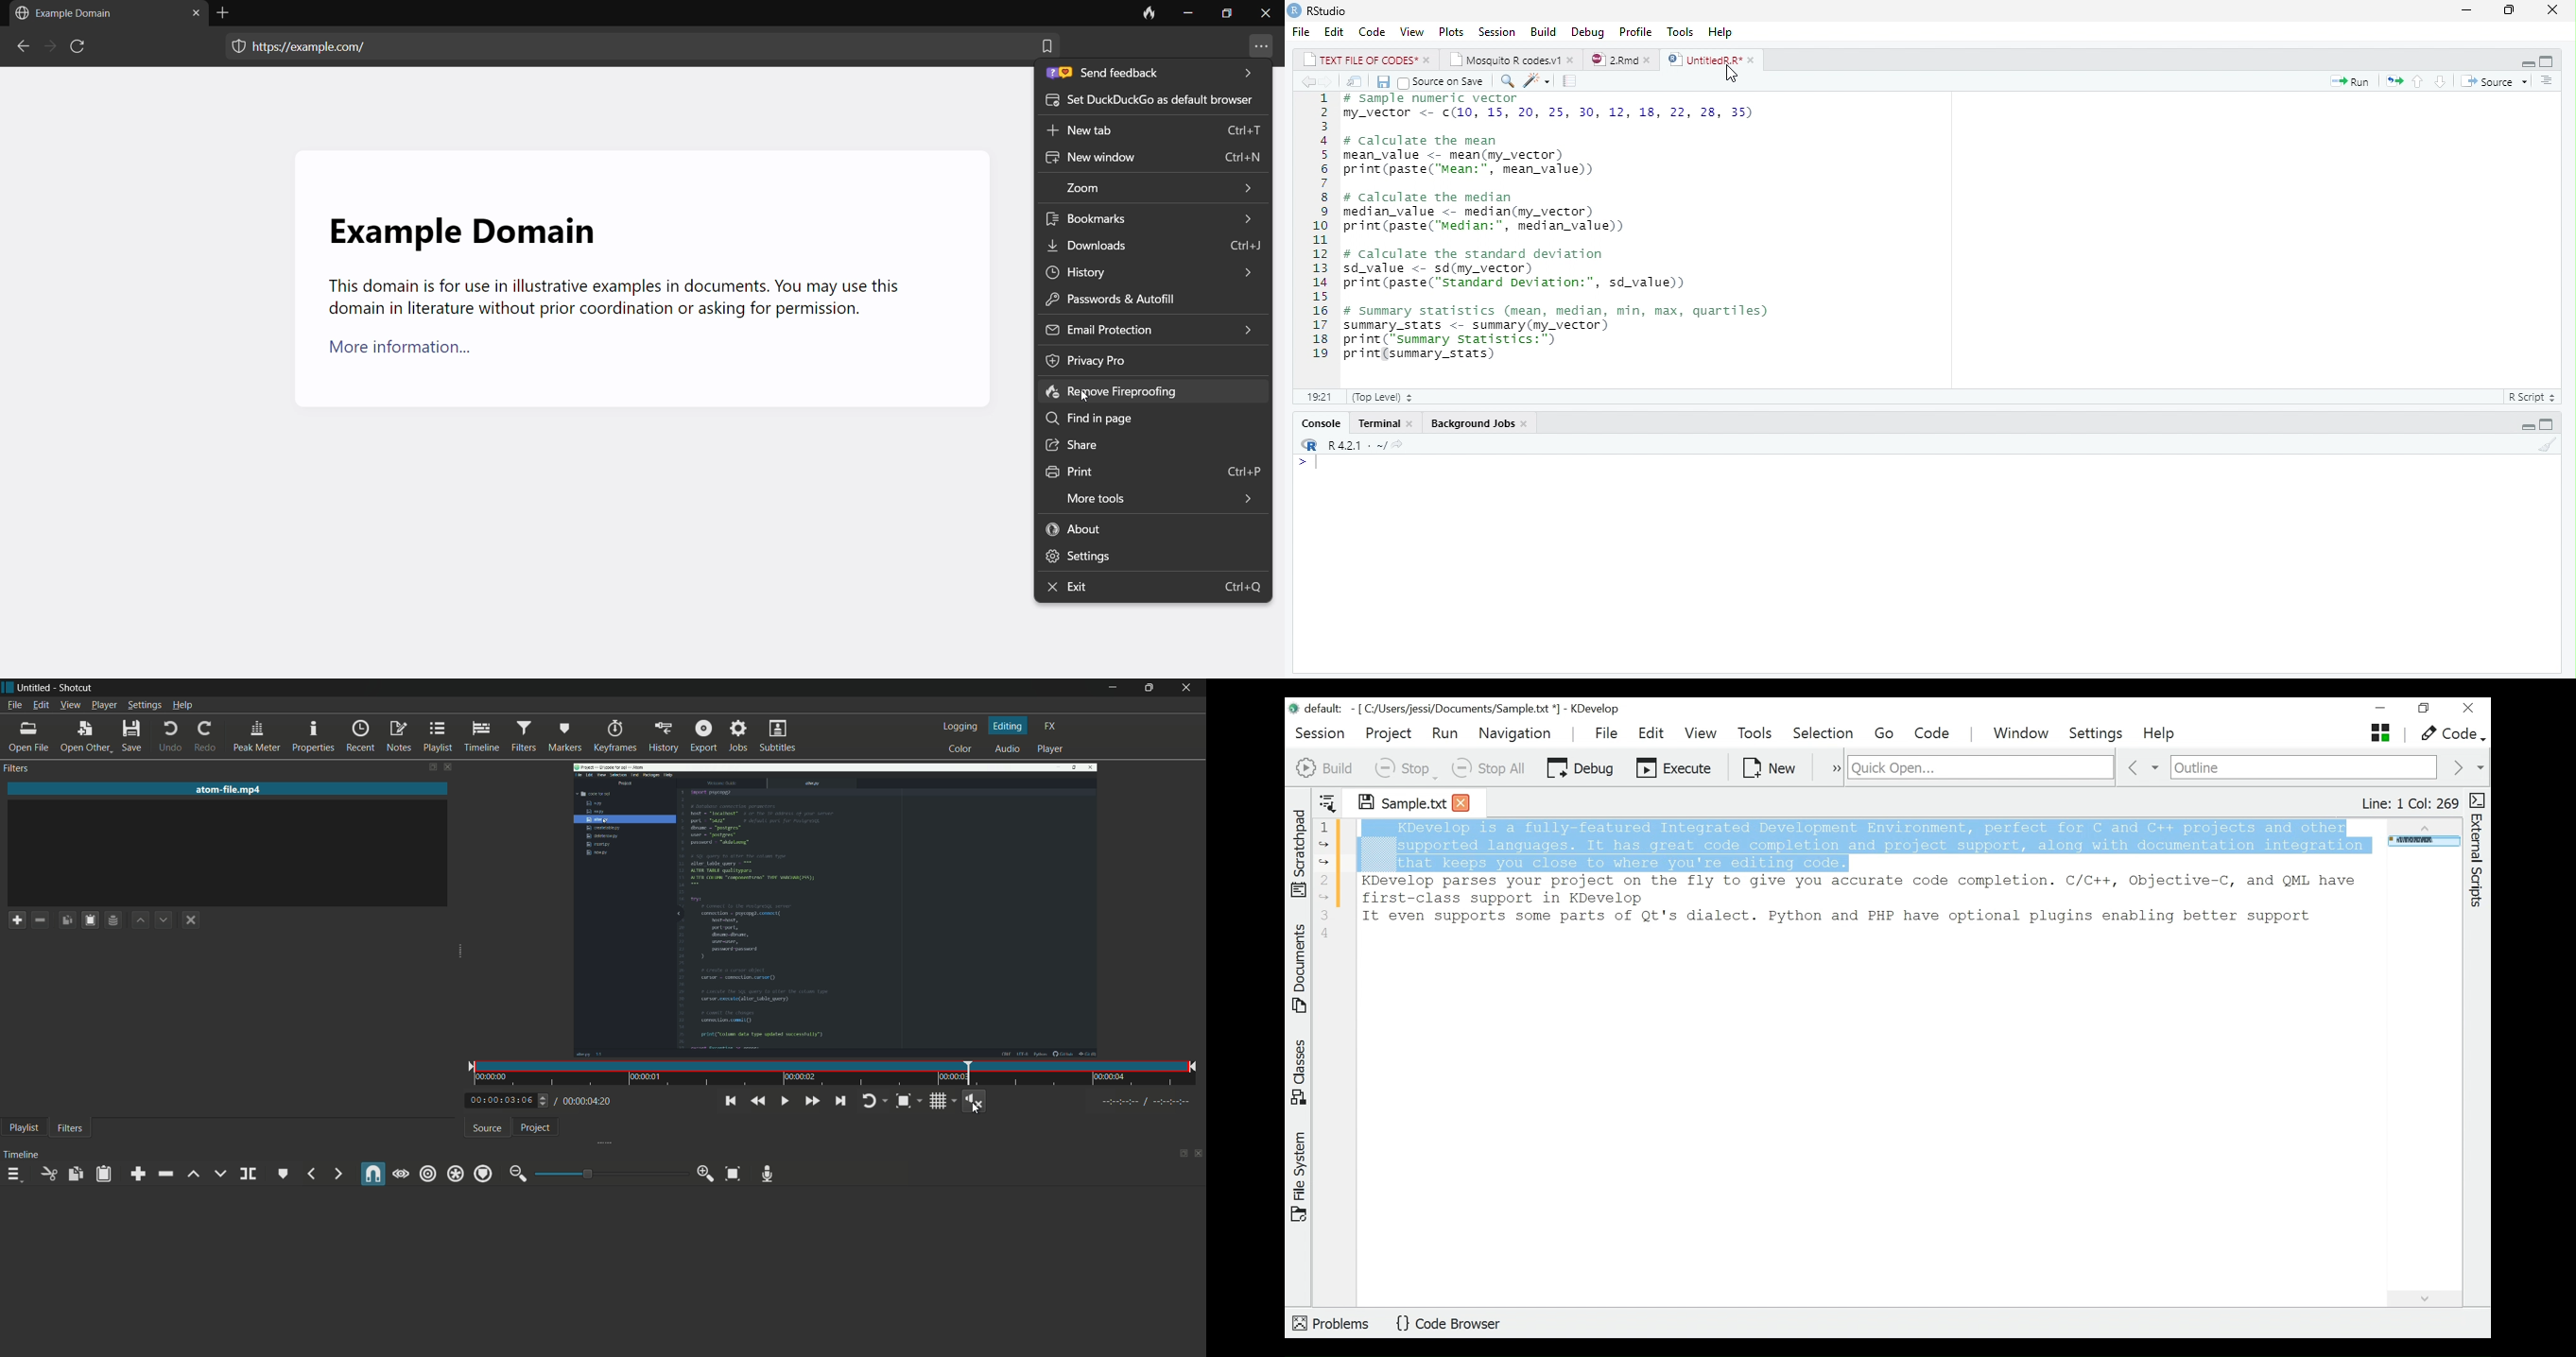  Describe the element at coordinates (438, 737) in the screenshot. I see `playlist` at that location.